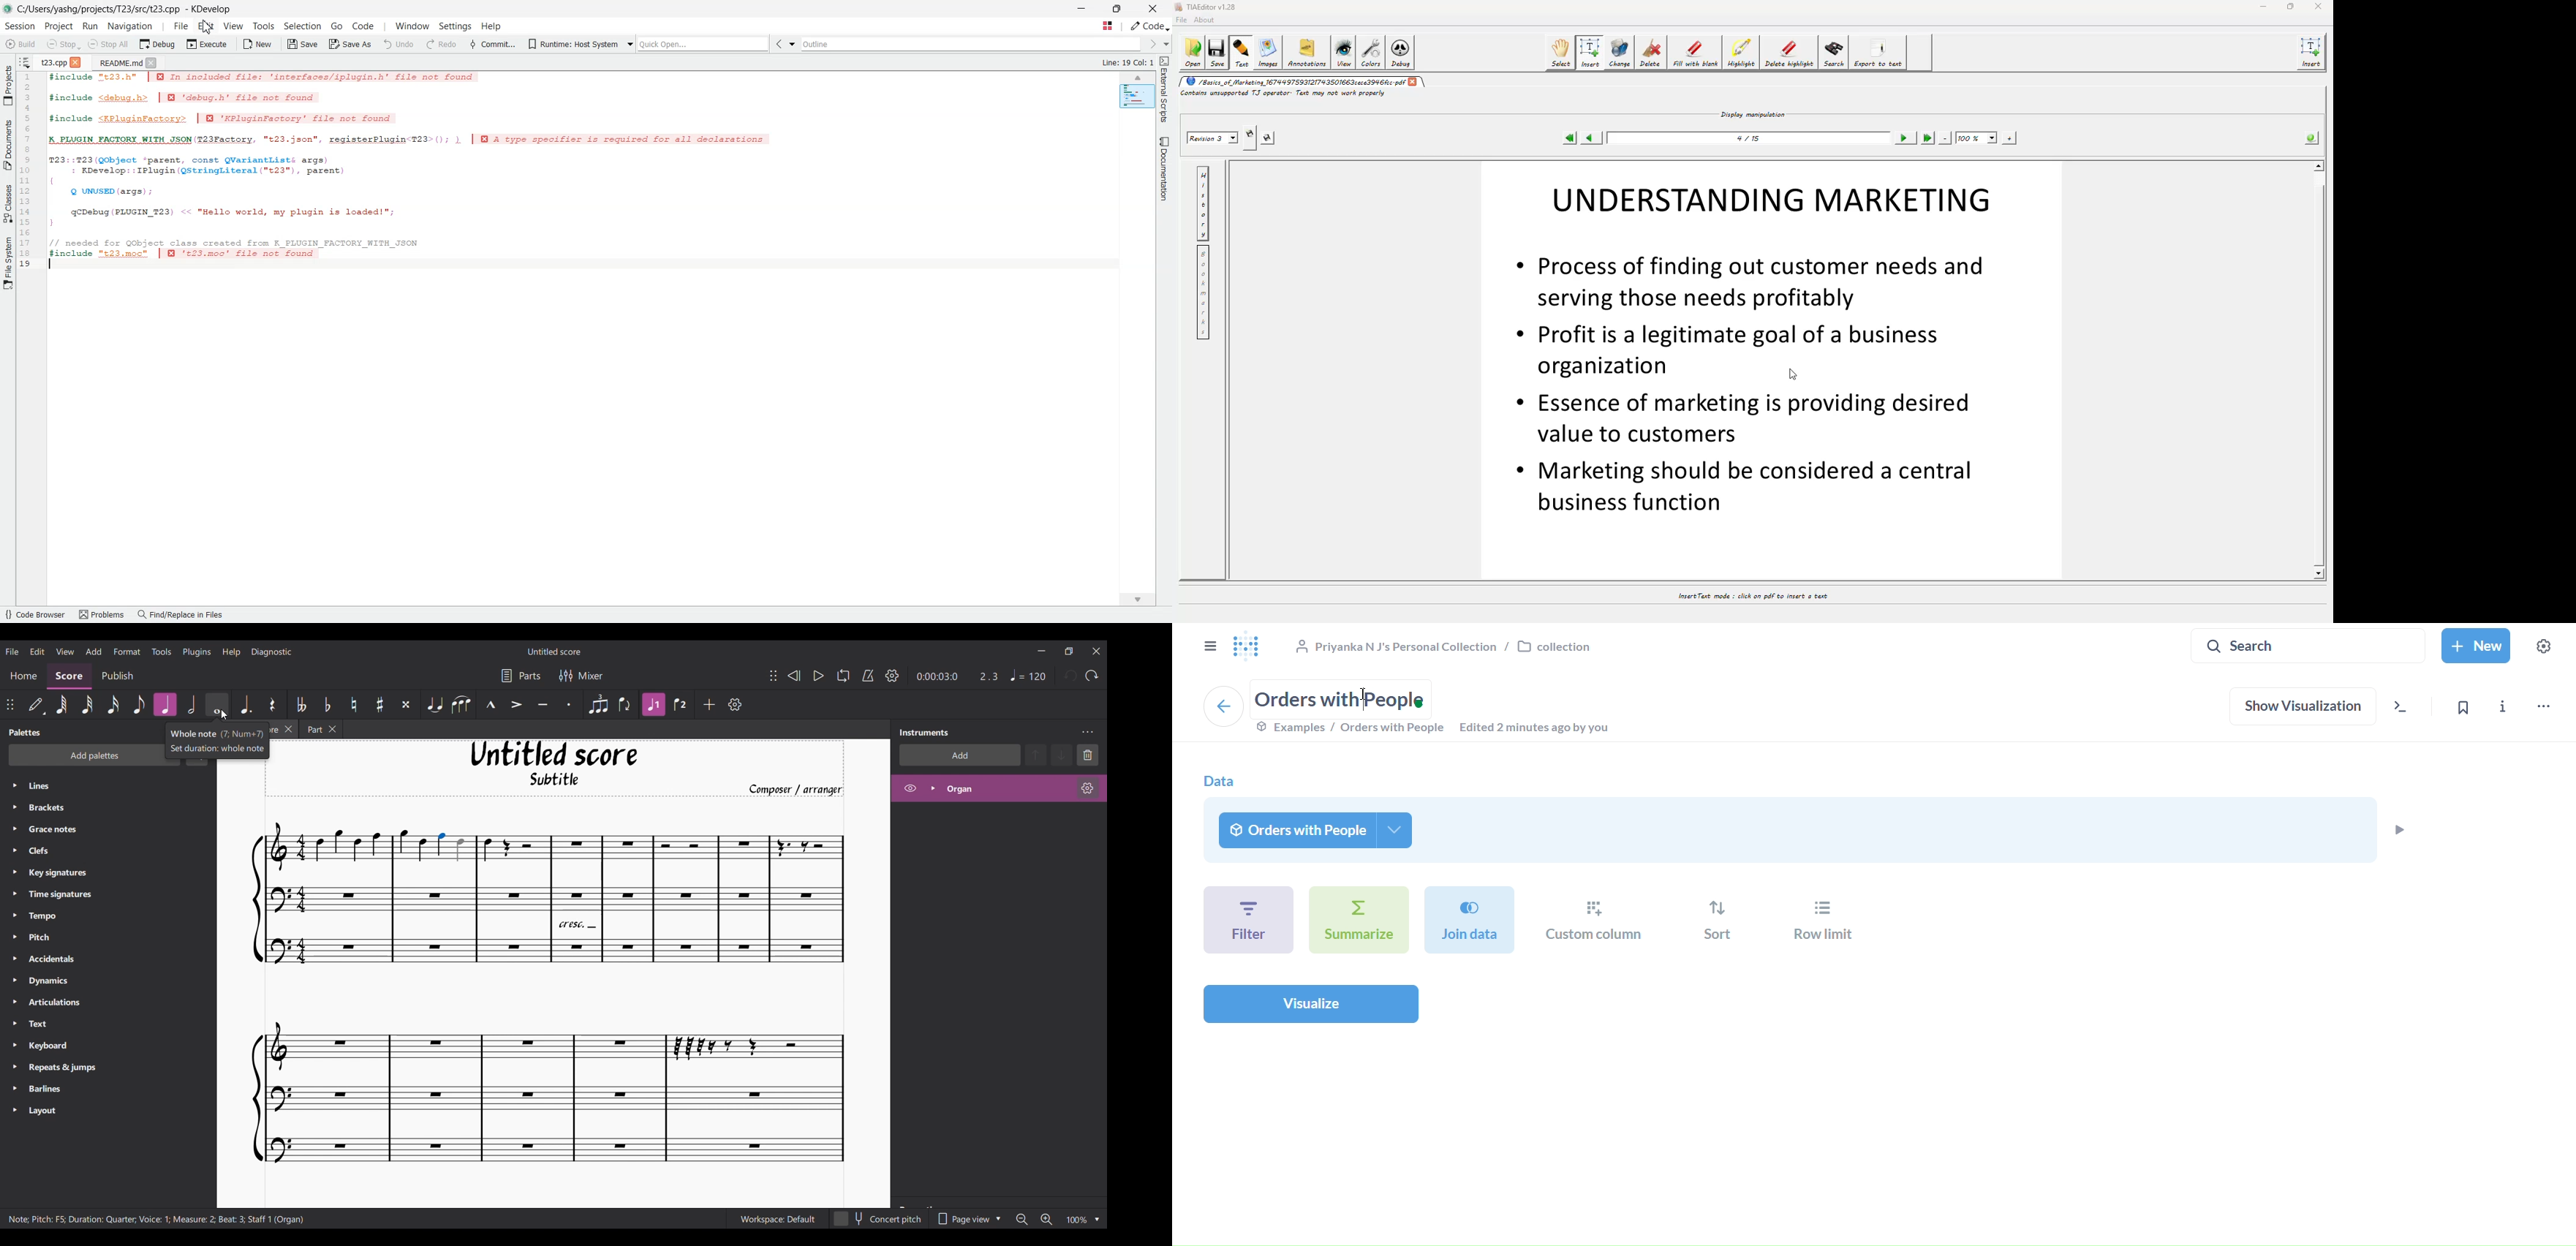 This screenshot has width=2576, height=1260. Describe the element at coordinates (959, 755) in the screenshot. I see `Add instruments` at that location.